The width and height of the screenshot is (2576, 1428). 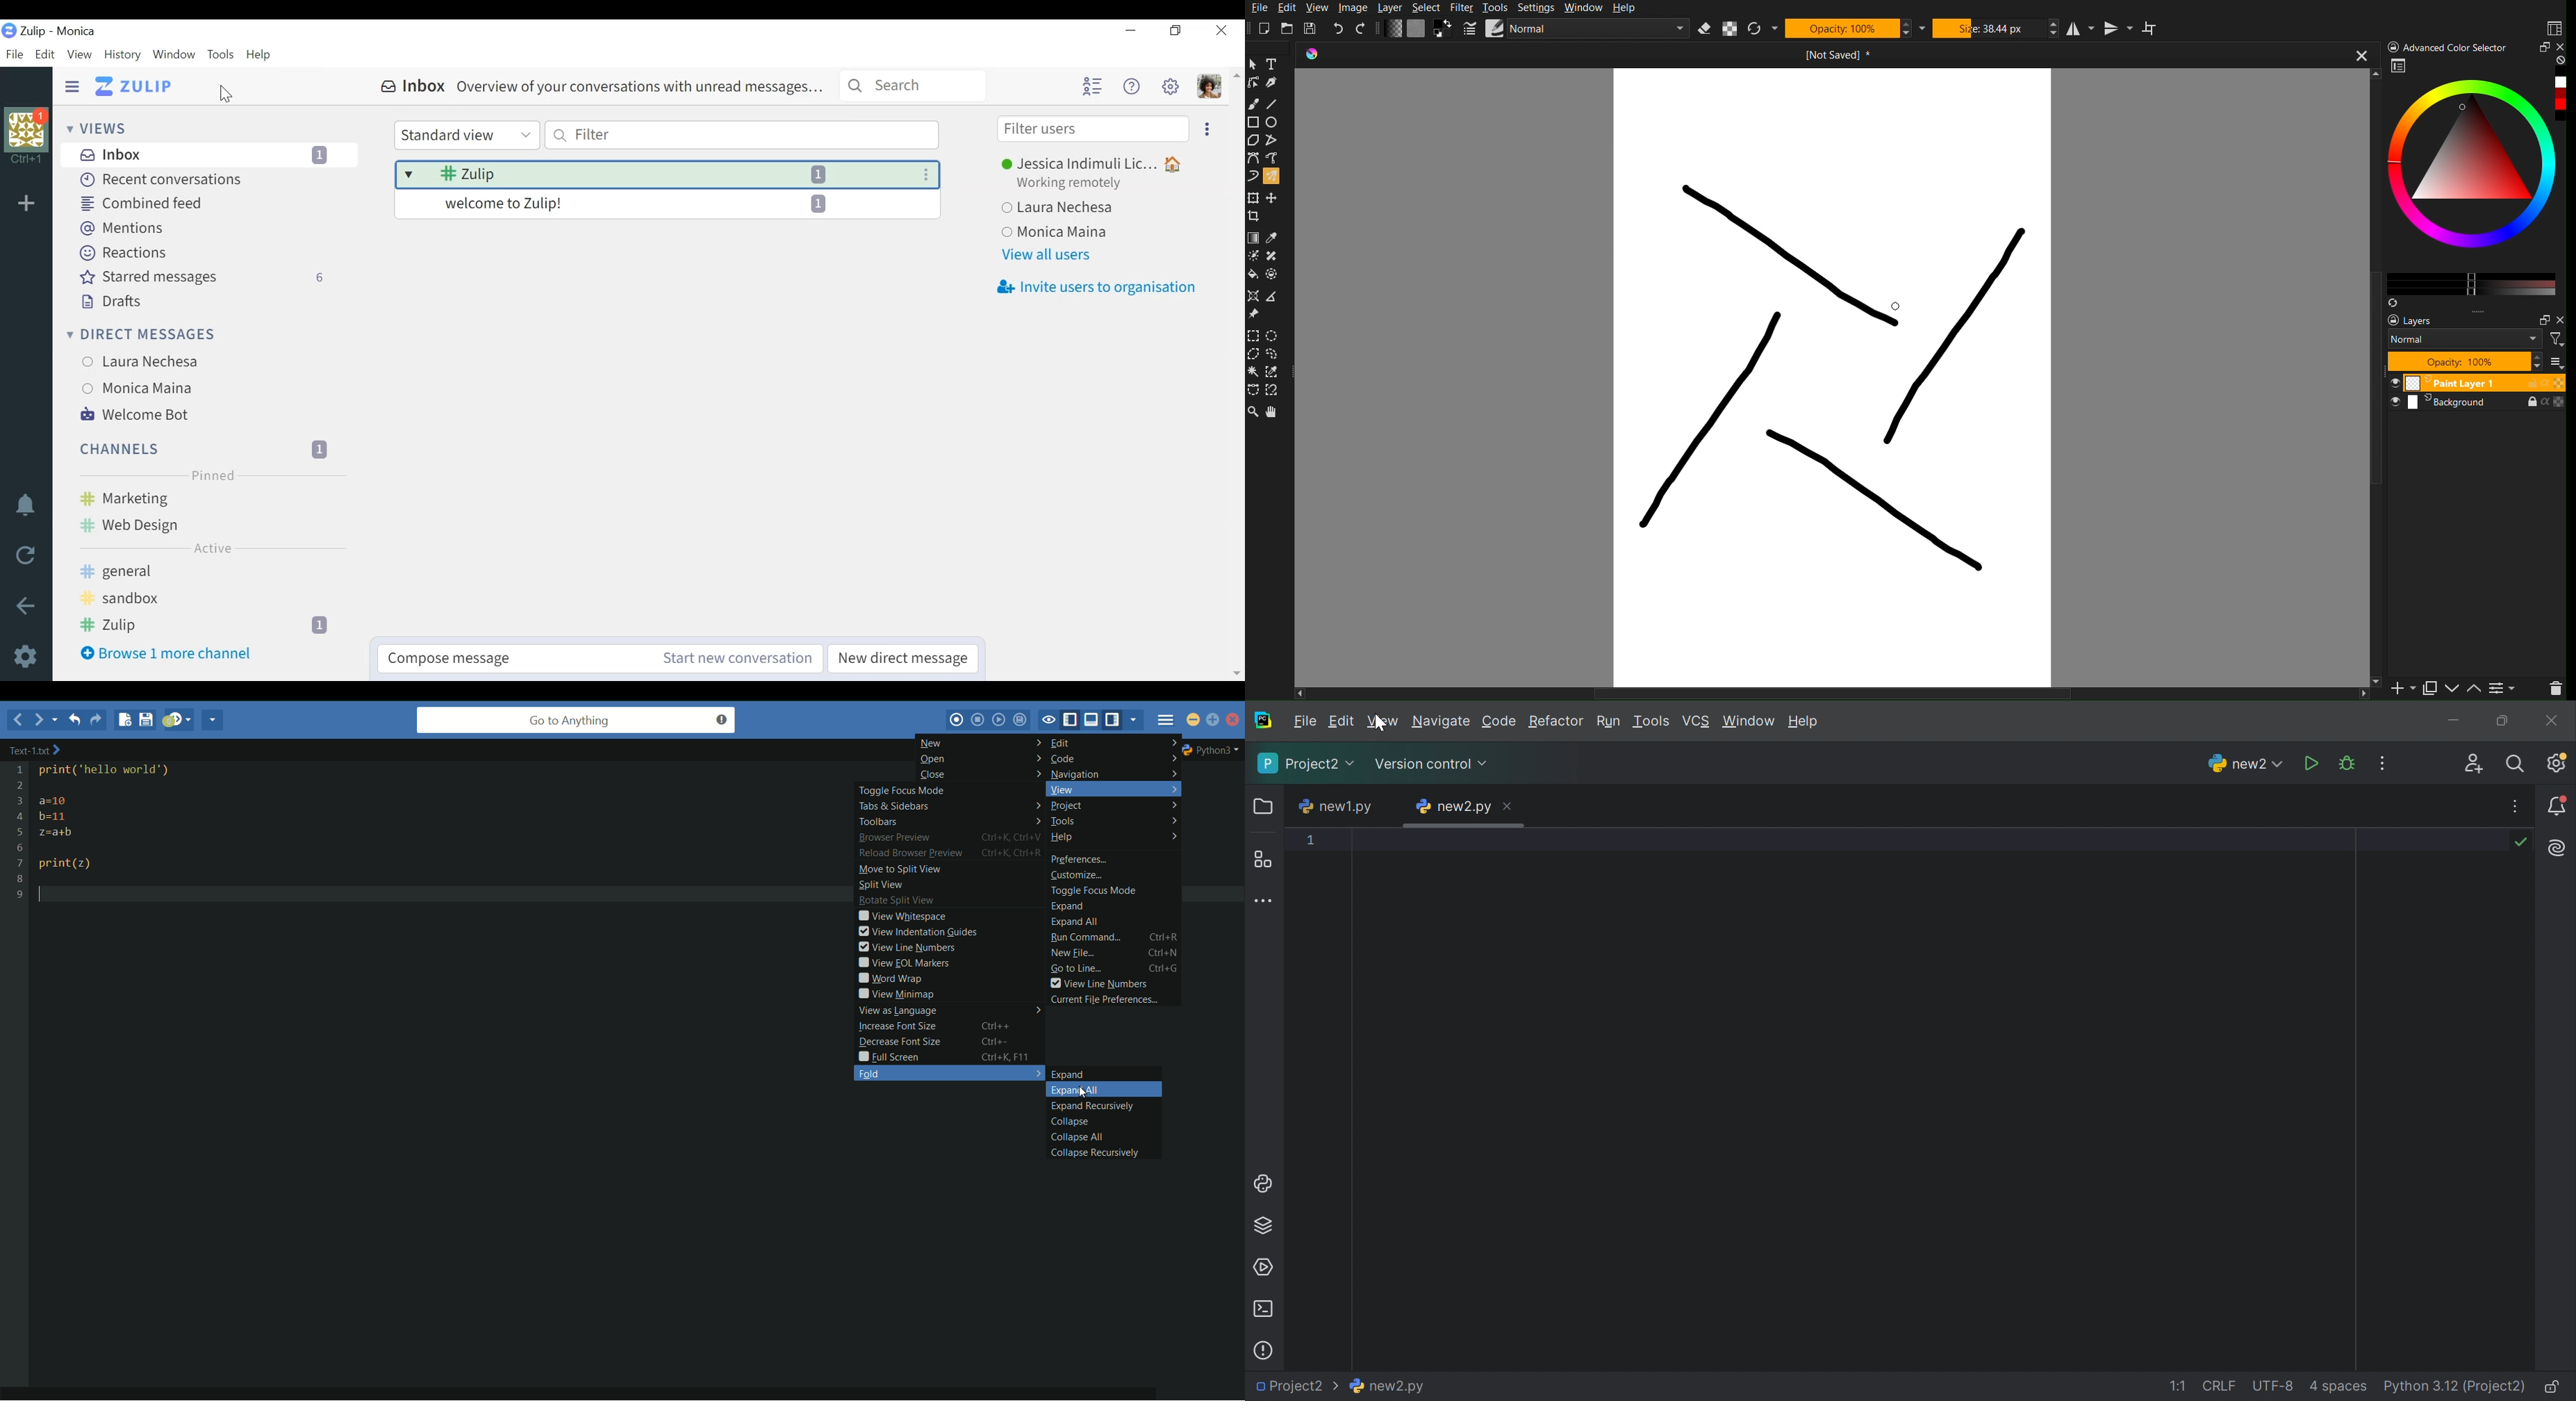 I want to click on edit, so click(x=1115, y=743).